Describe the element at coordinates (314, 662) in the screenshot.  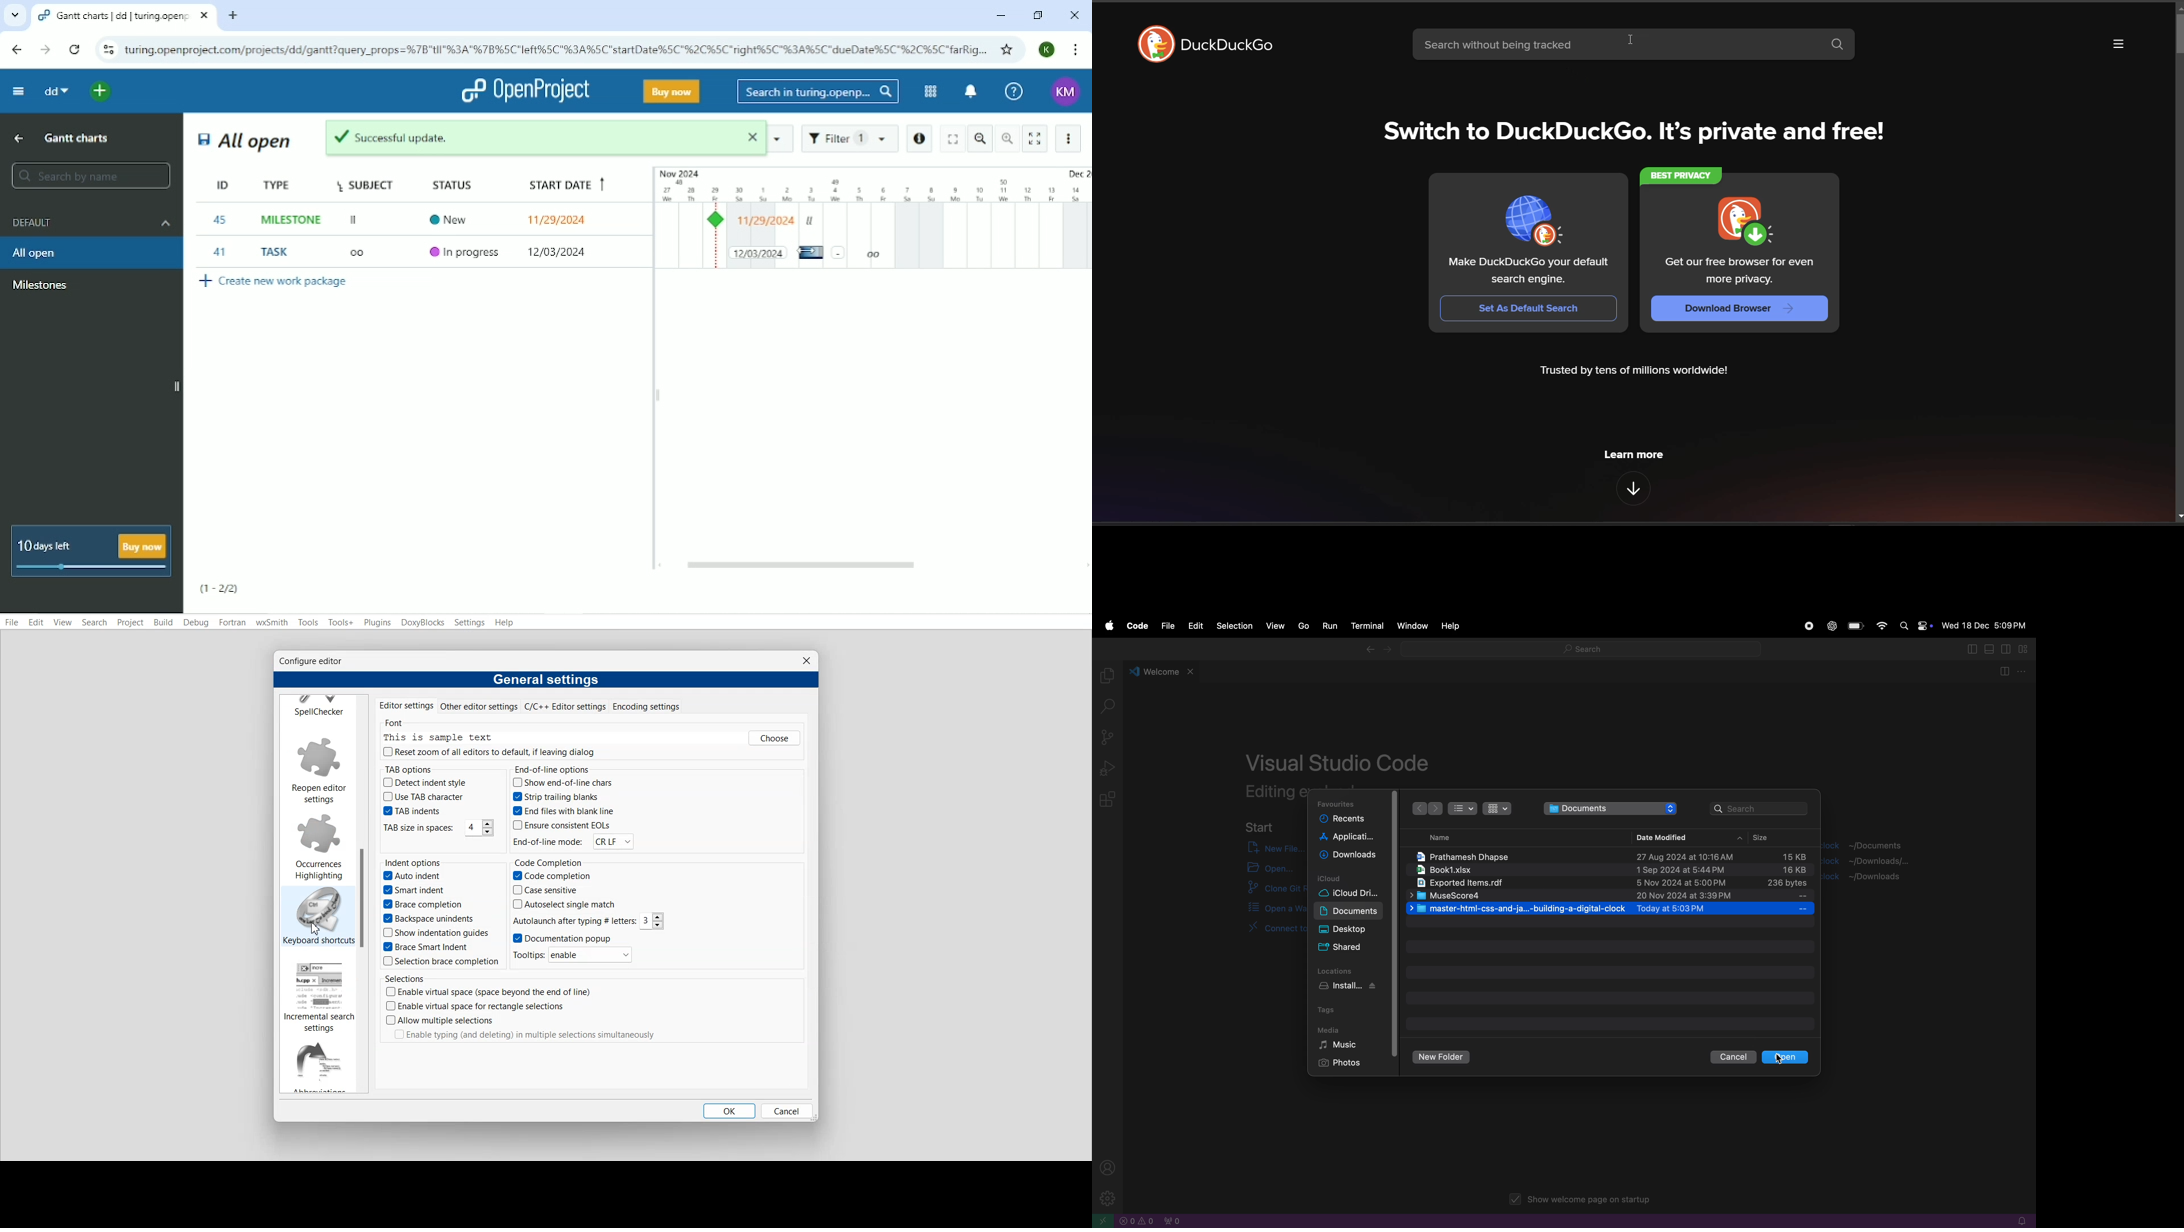
I see `Configure editor` at that location.